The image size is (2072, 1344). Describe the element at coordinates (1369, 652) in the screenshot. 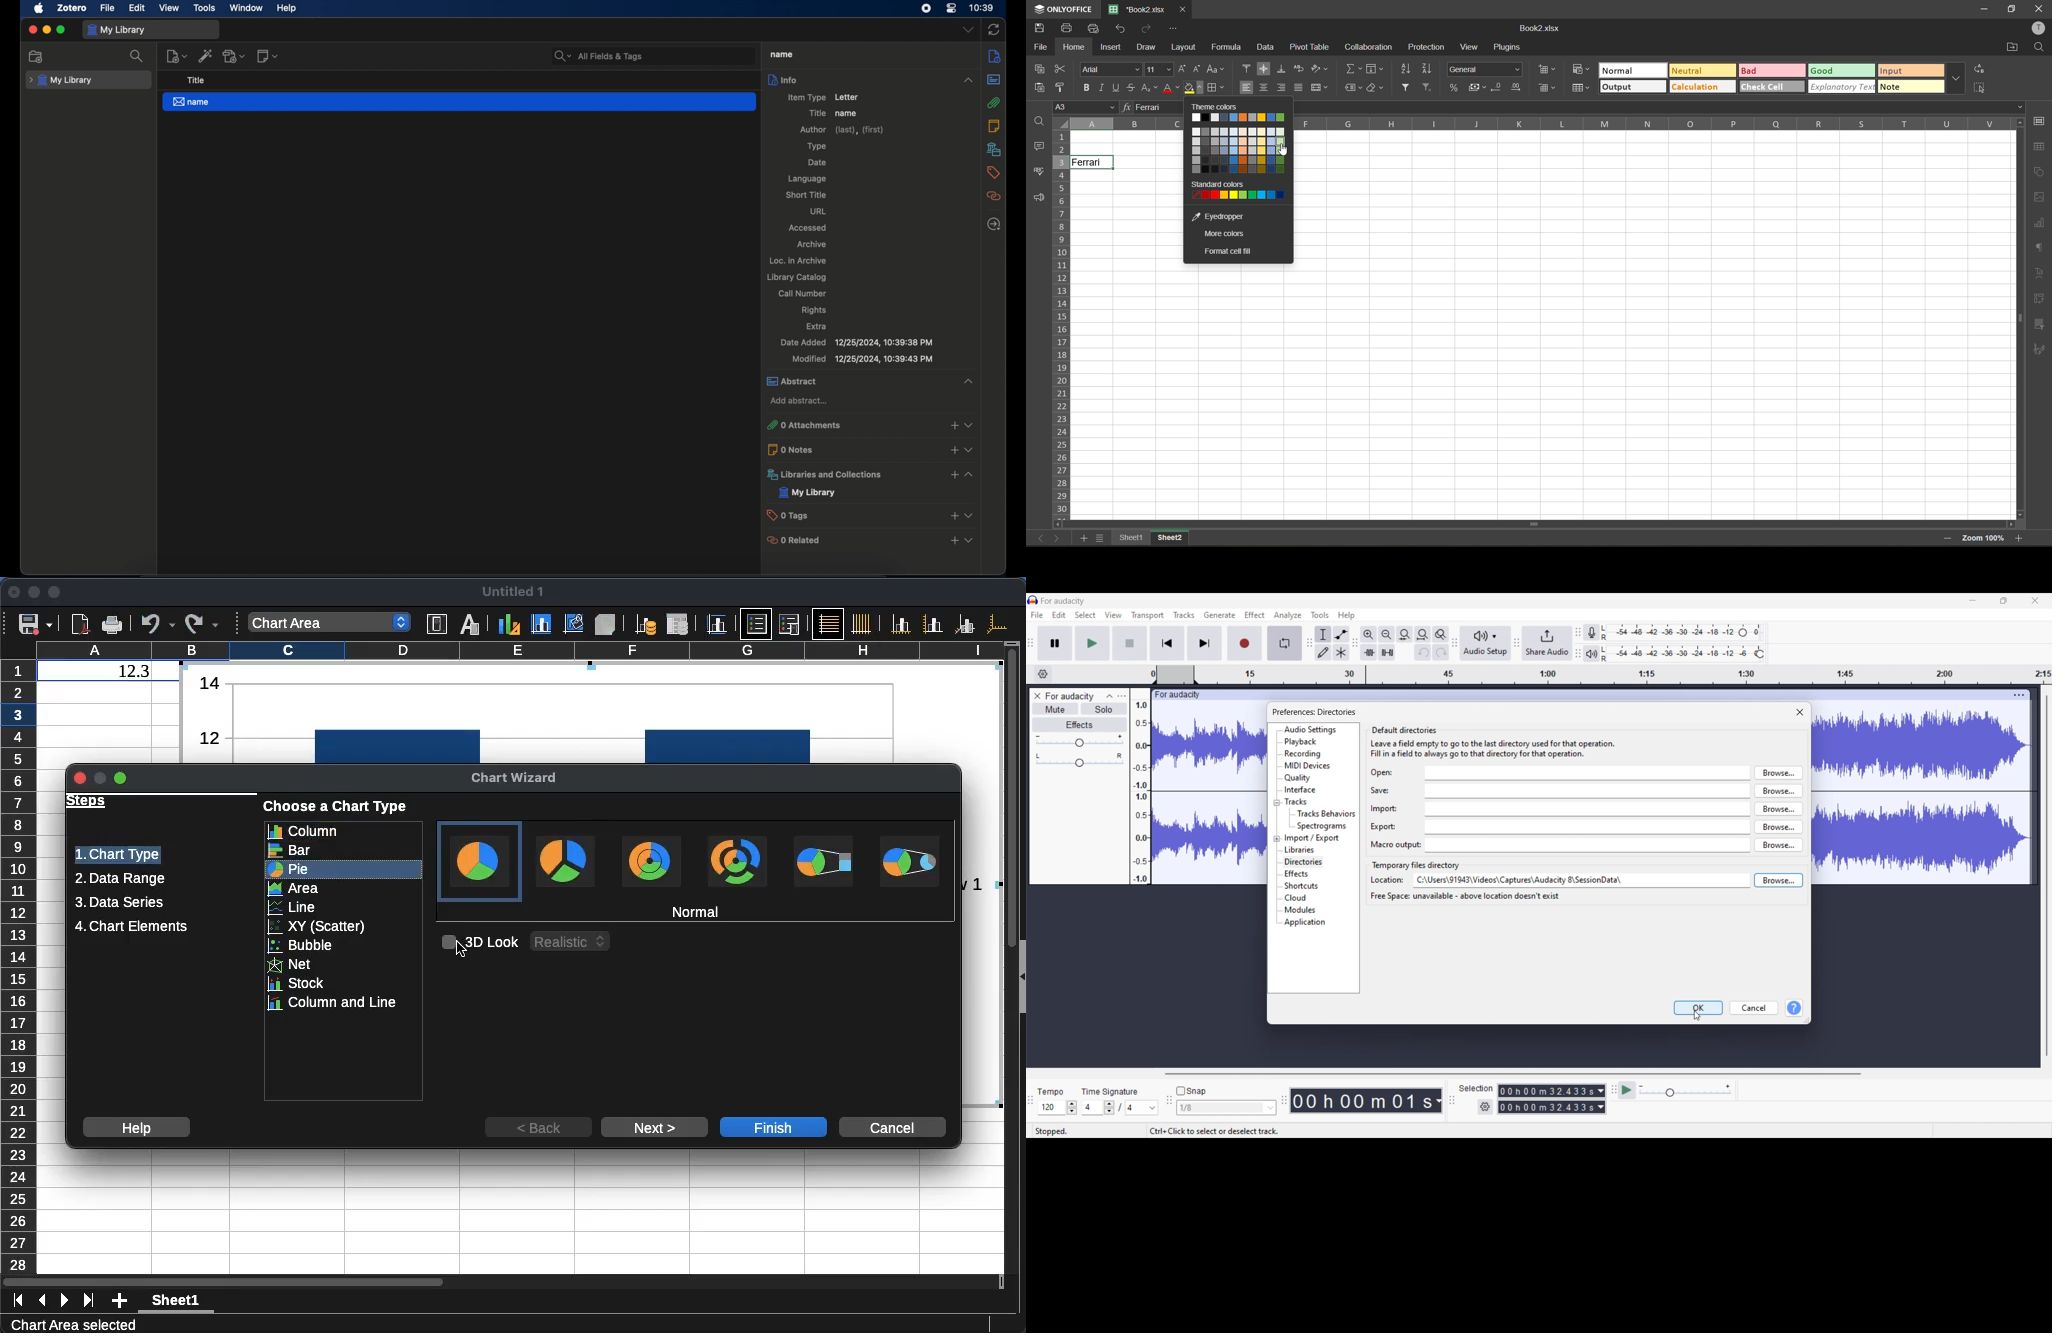

I see `Trim audio outside selection` at that location.